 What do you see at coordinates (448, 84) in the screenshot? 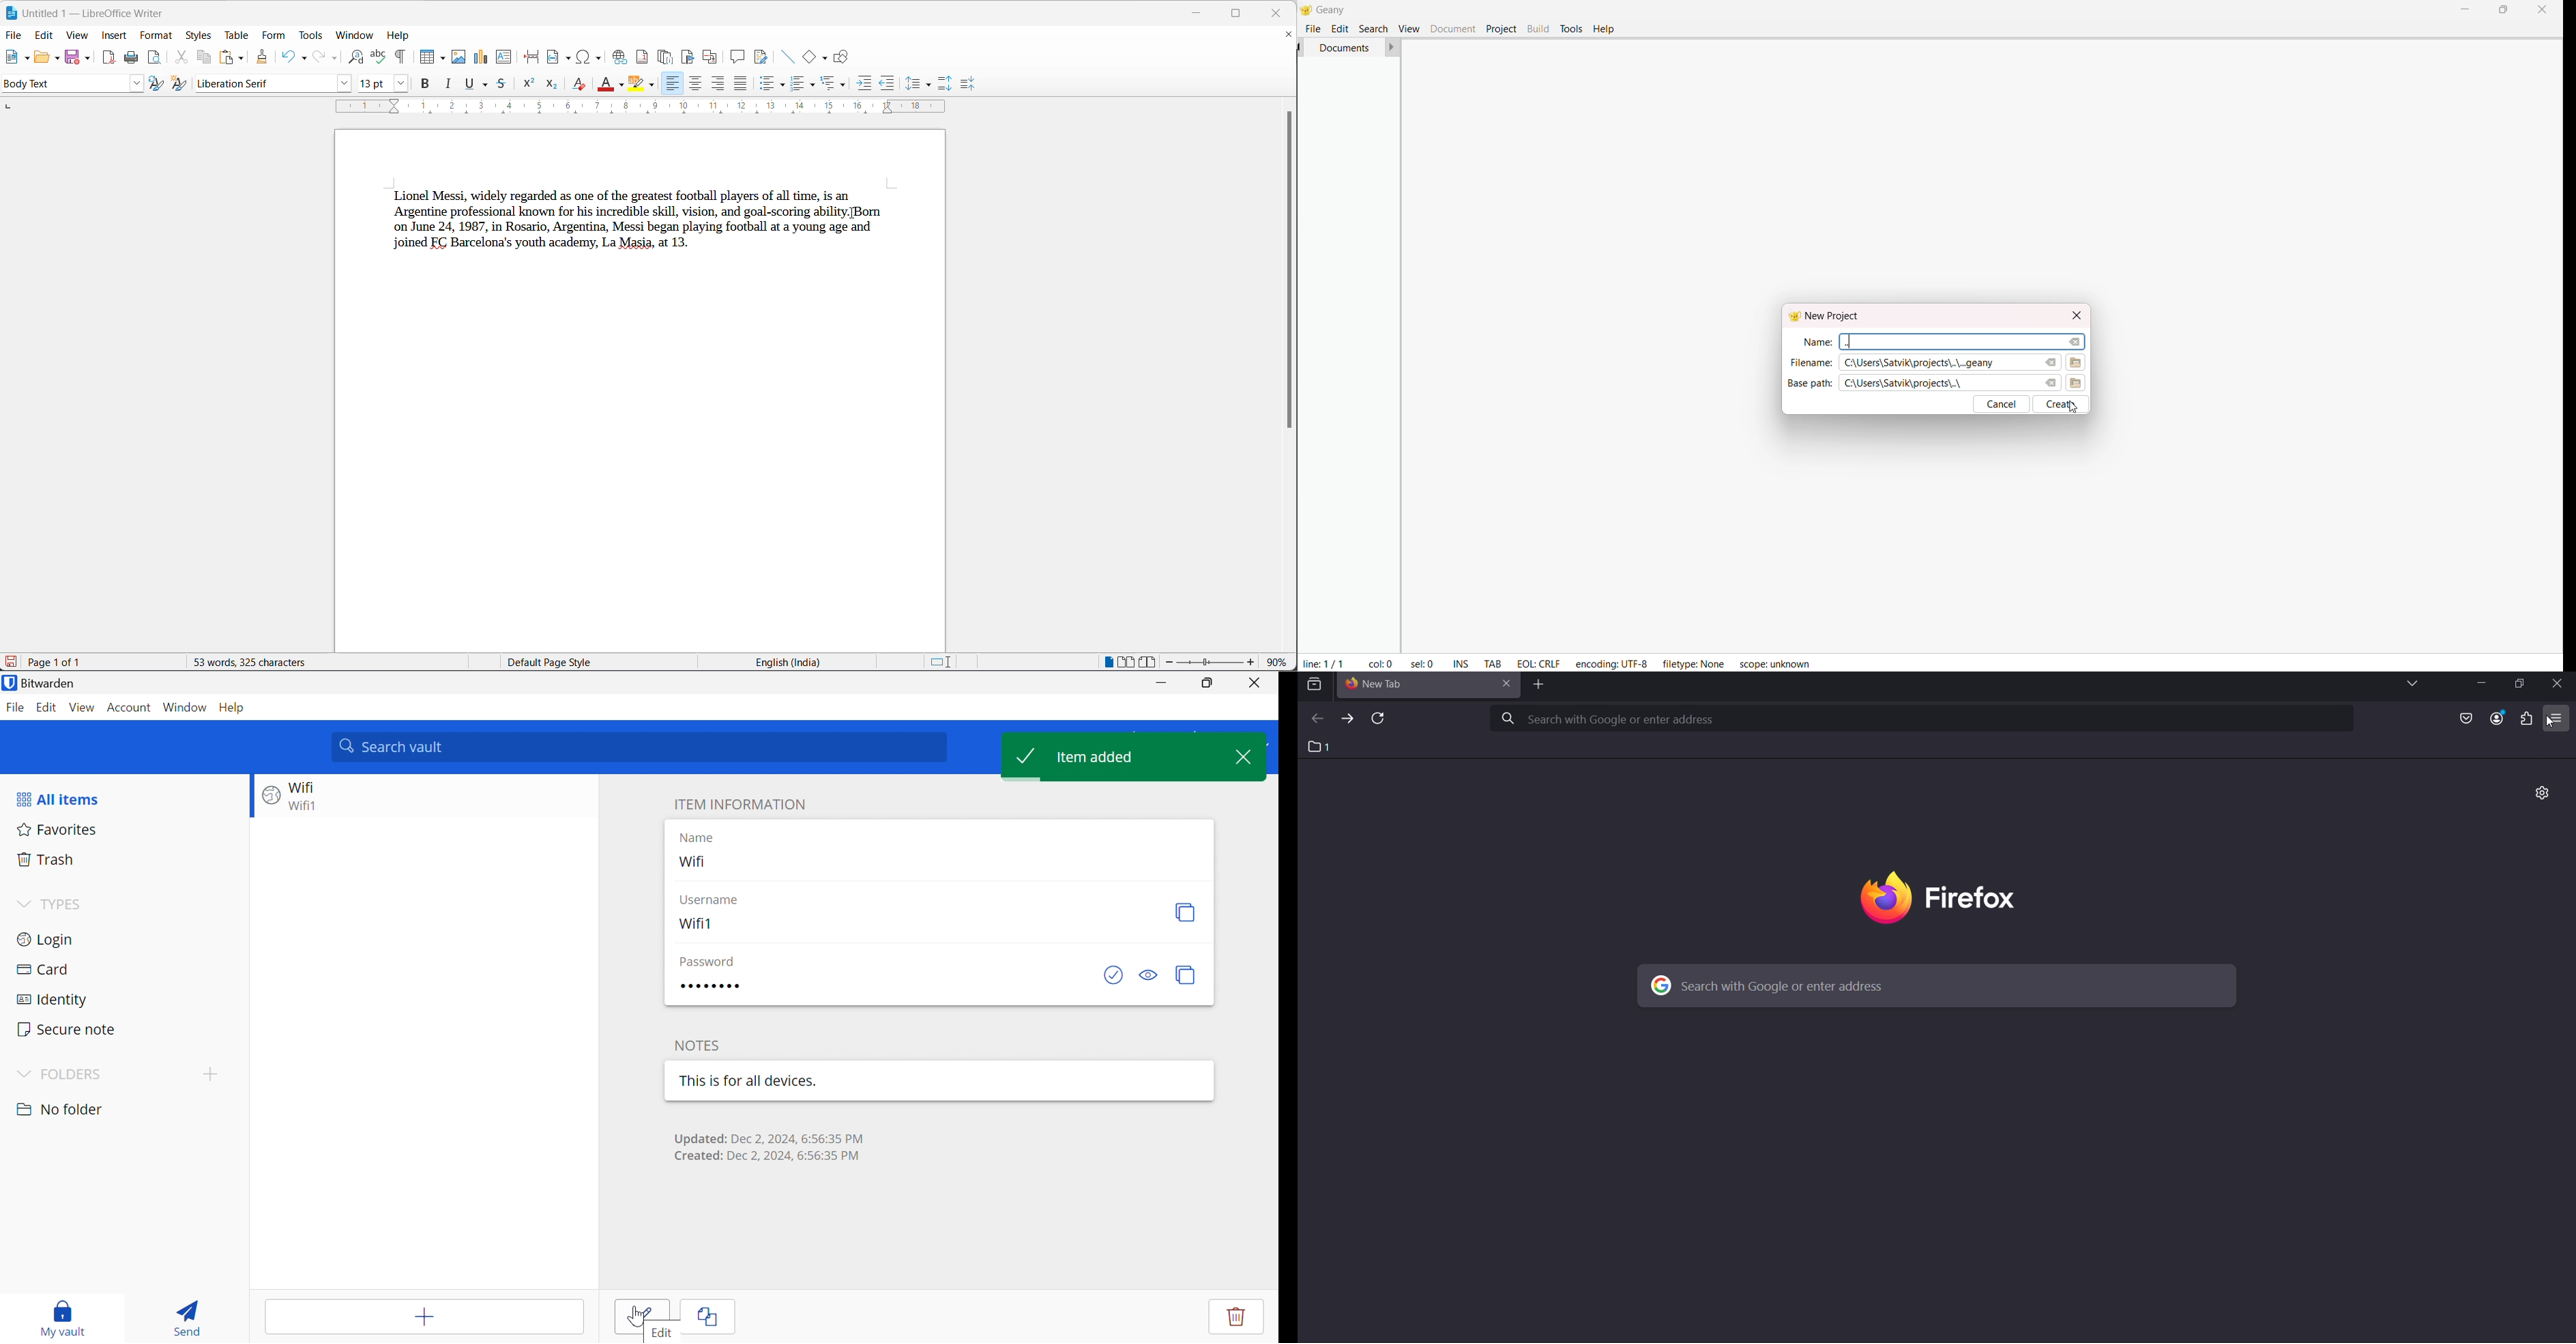
I see `italic` at bounding box center [448, 84].